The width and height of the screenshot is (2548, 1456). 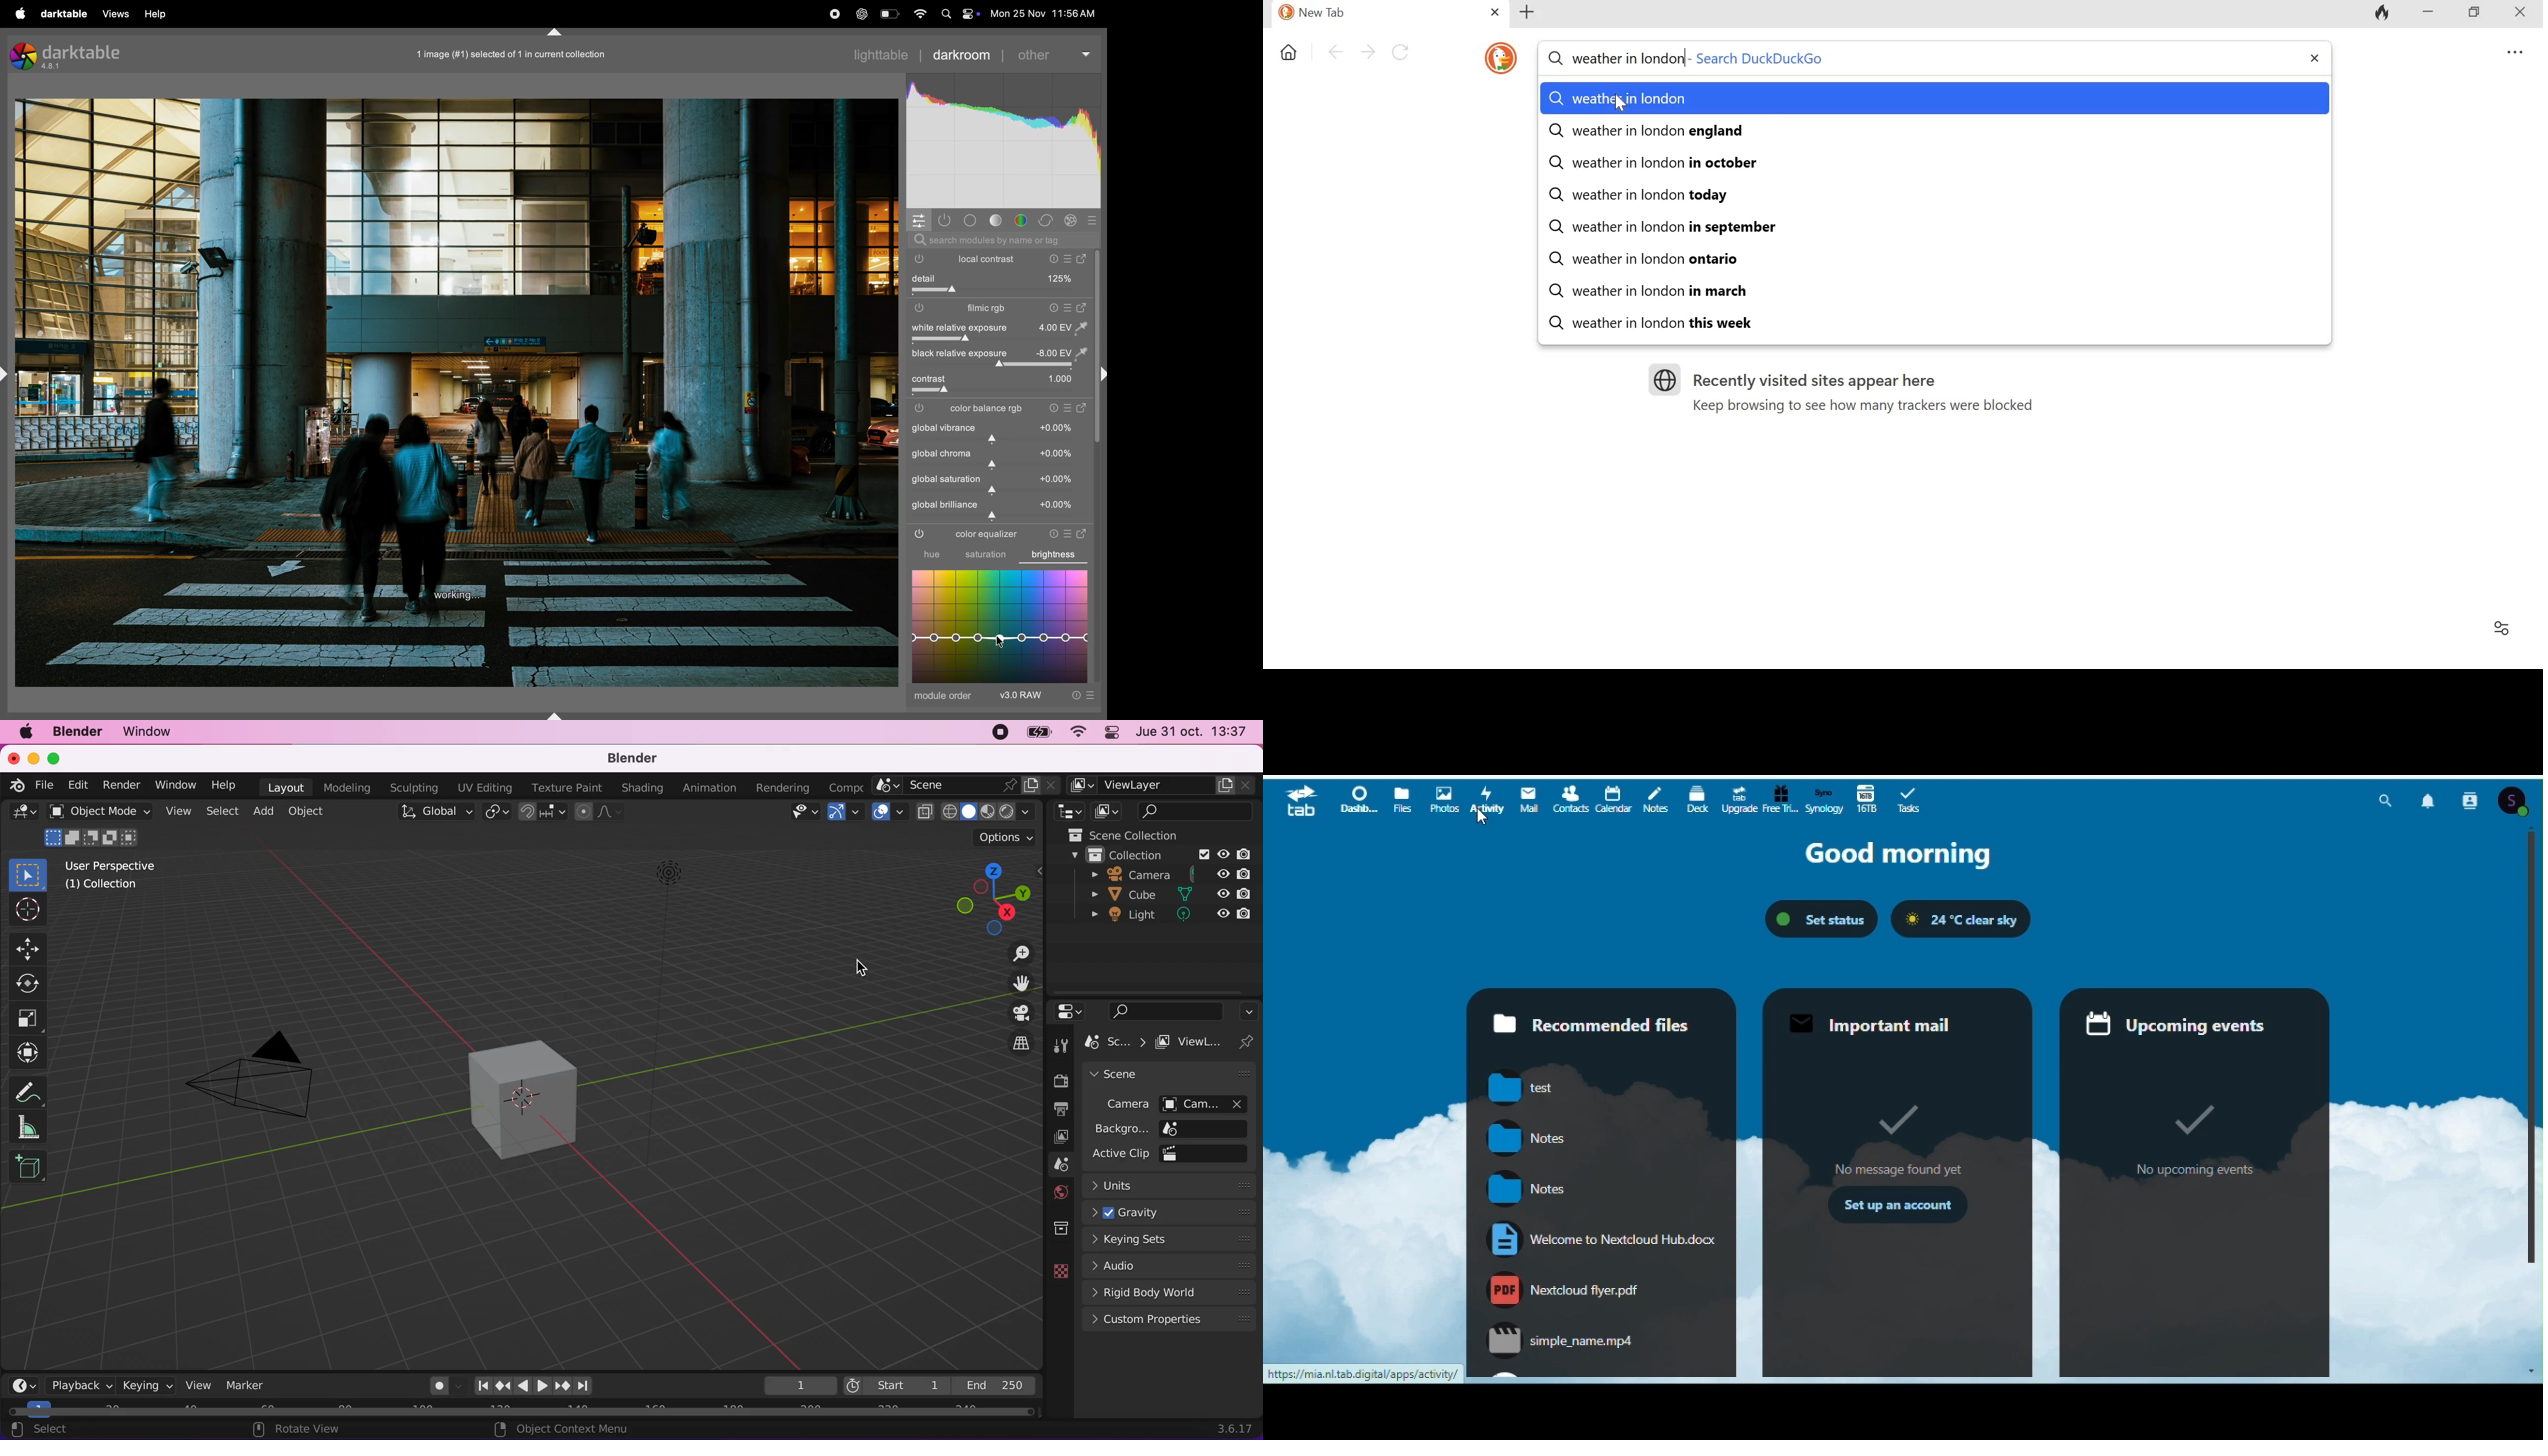 I want to click on darktable menu, so click(x=65, y=12).